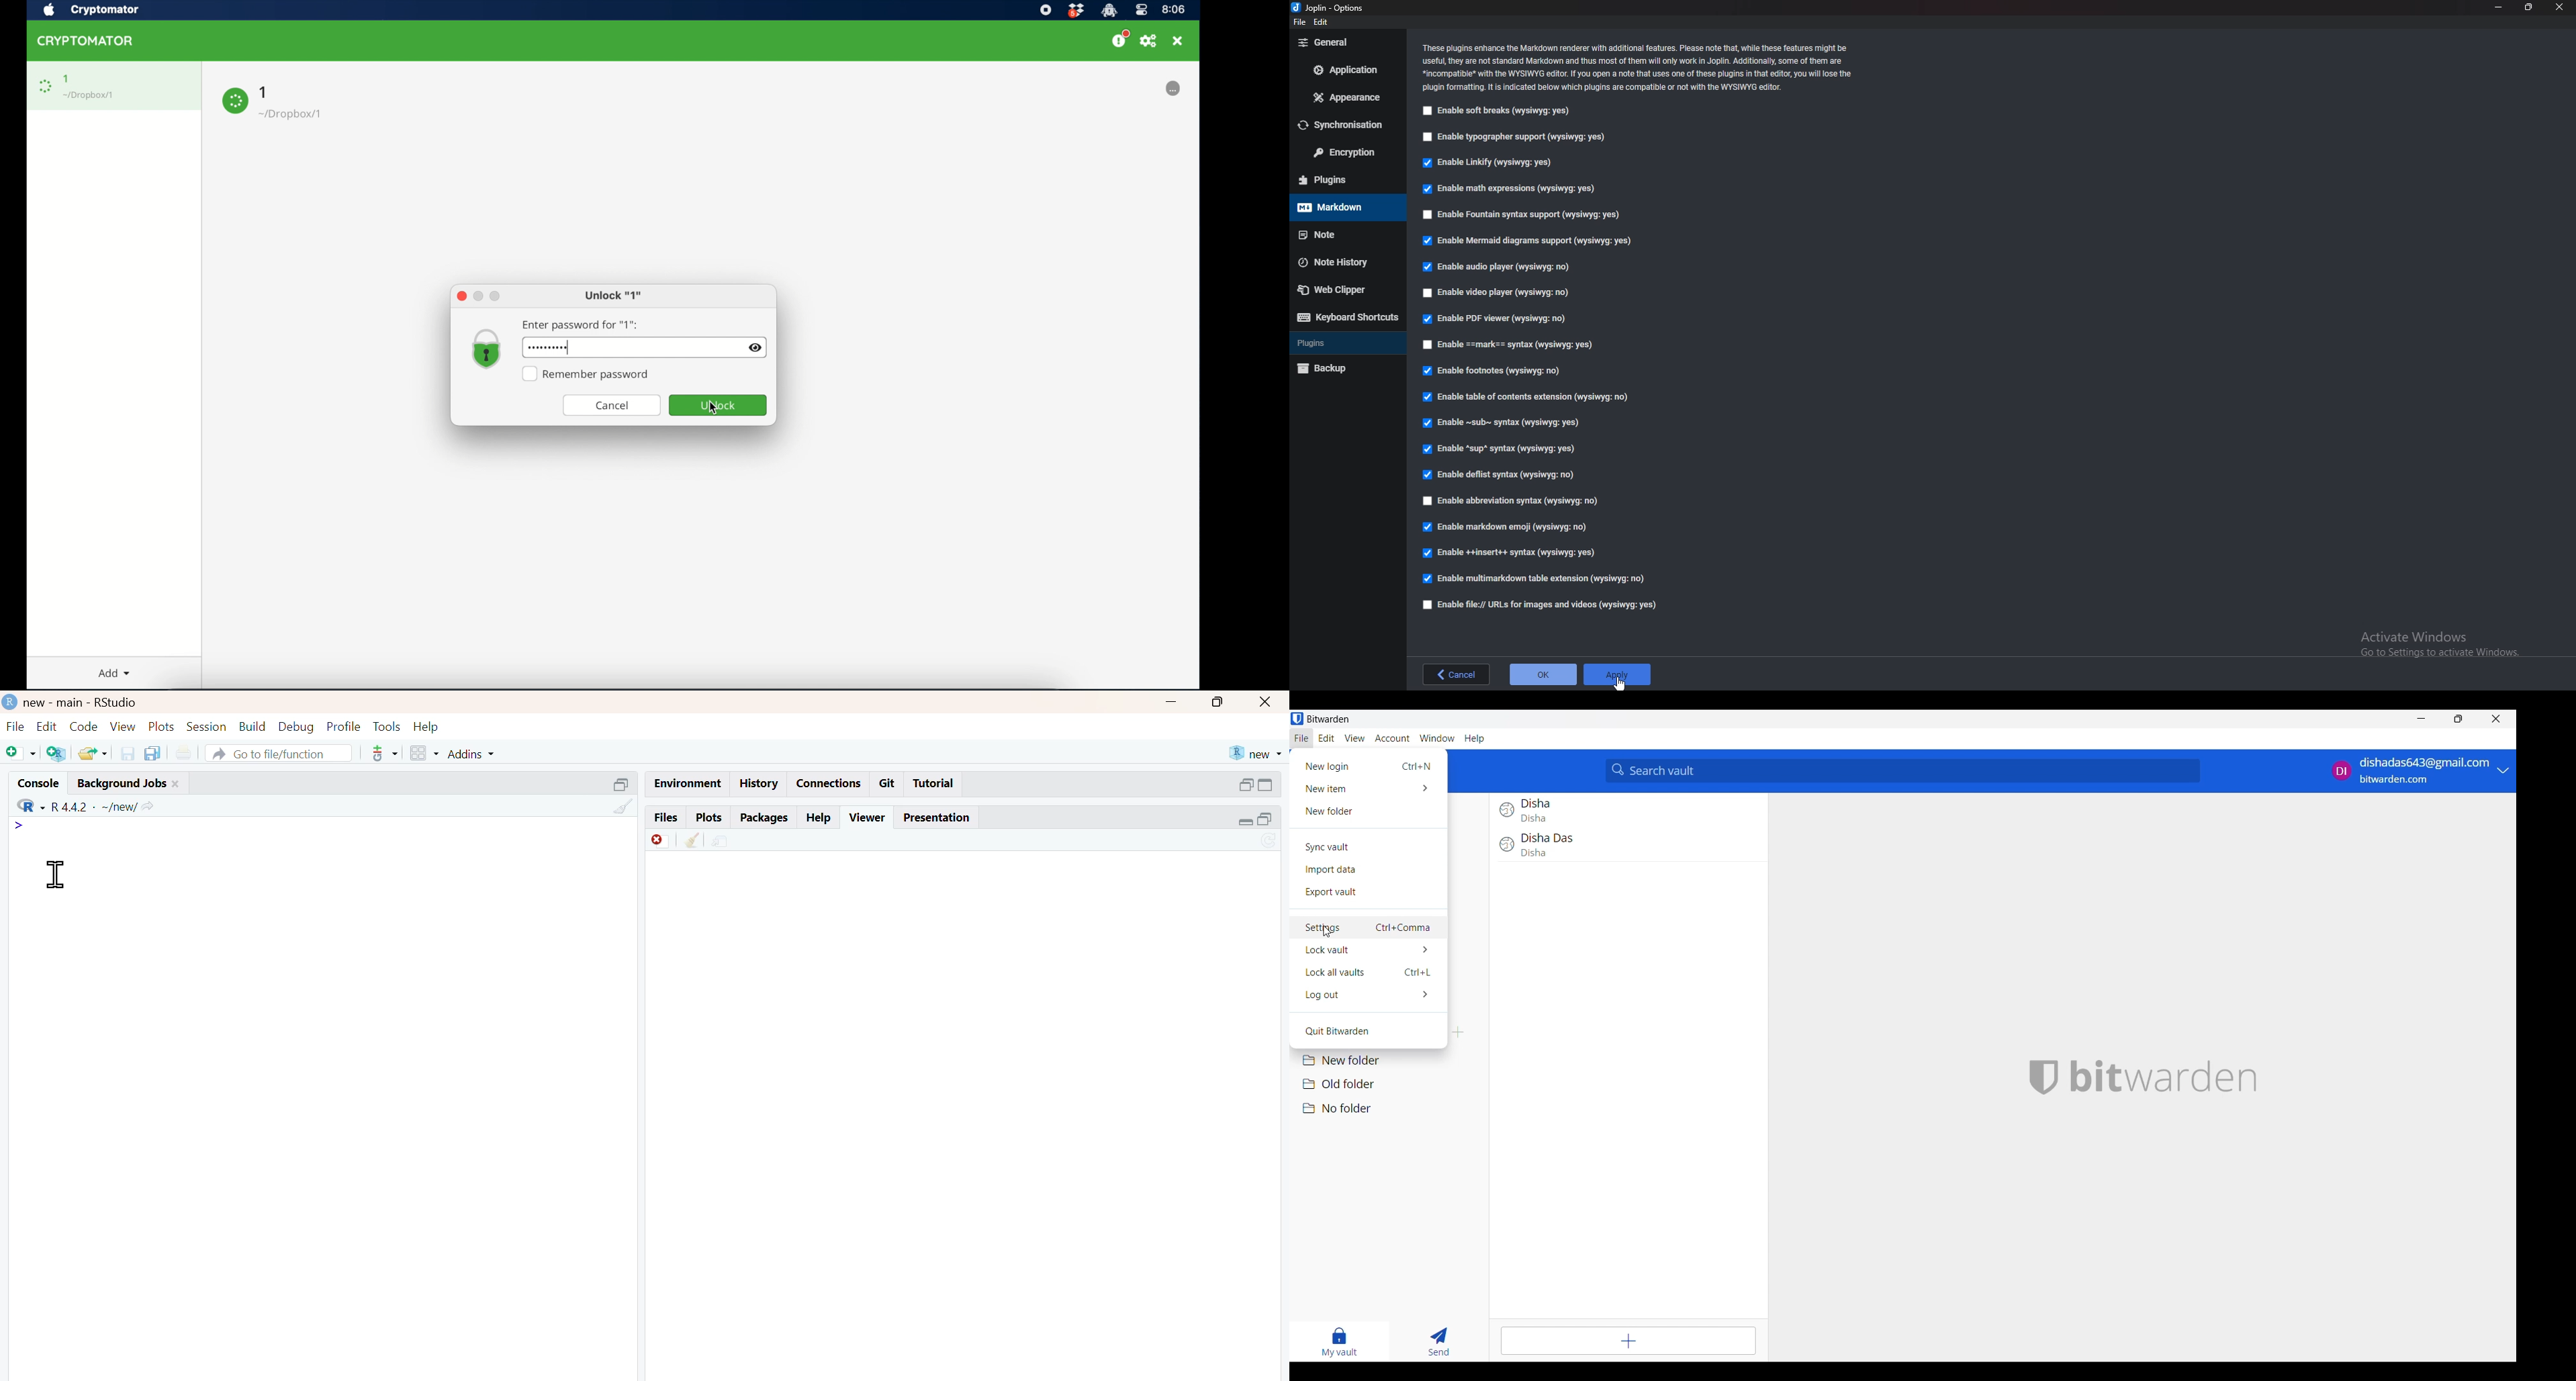  Describe the element at coordinates (389, 727) in the screenshot. I see `tools` at that location.